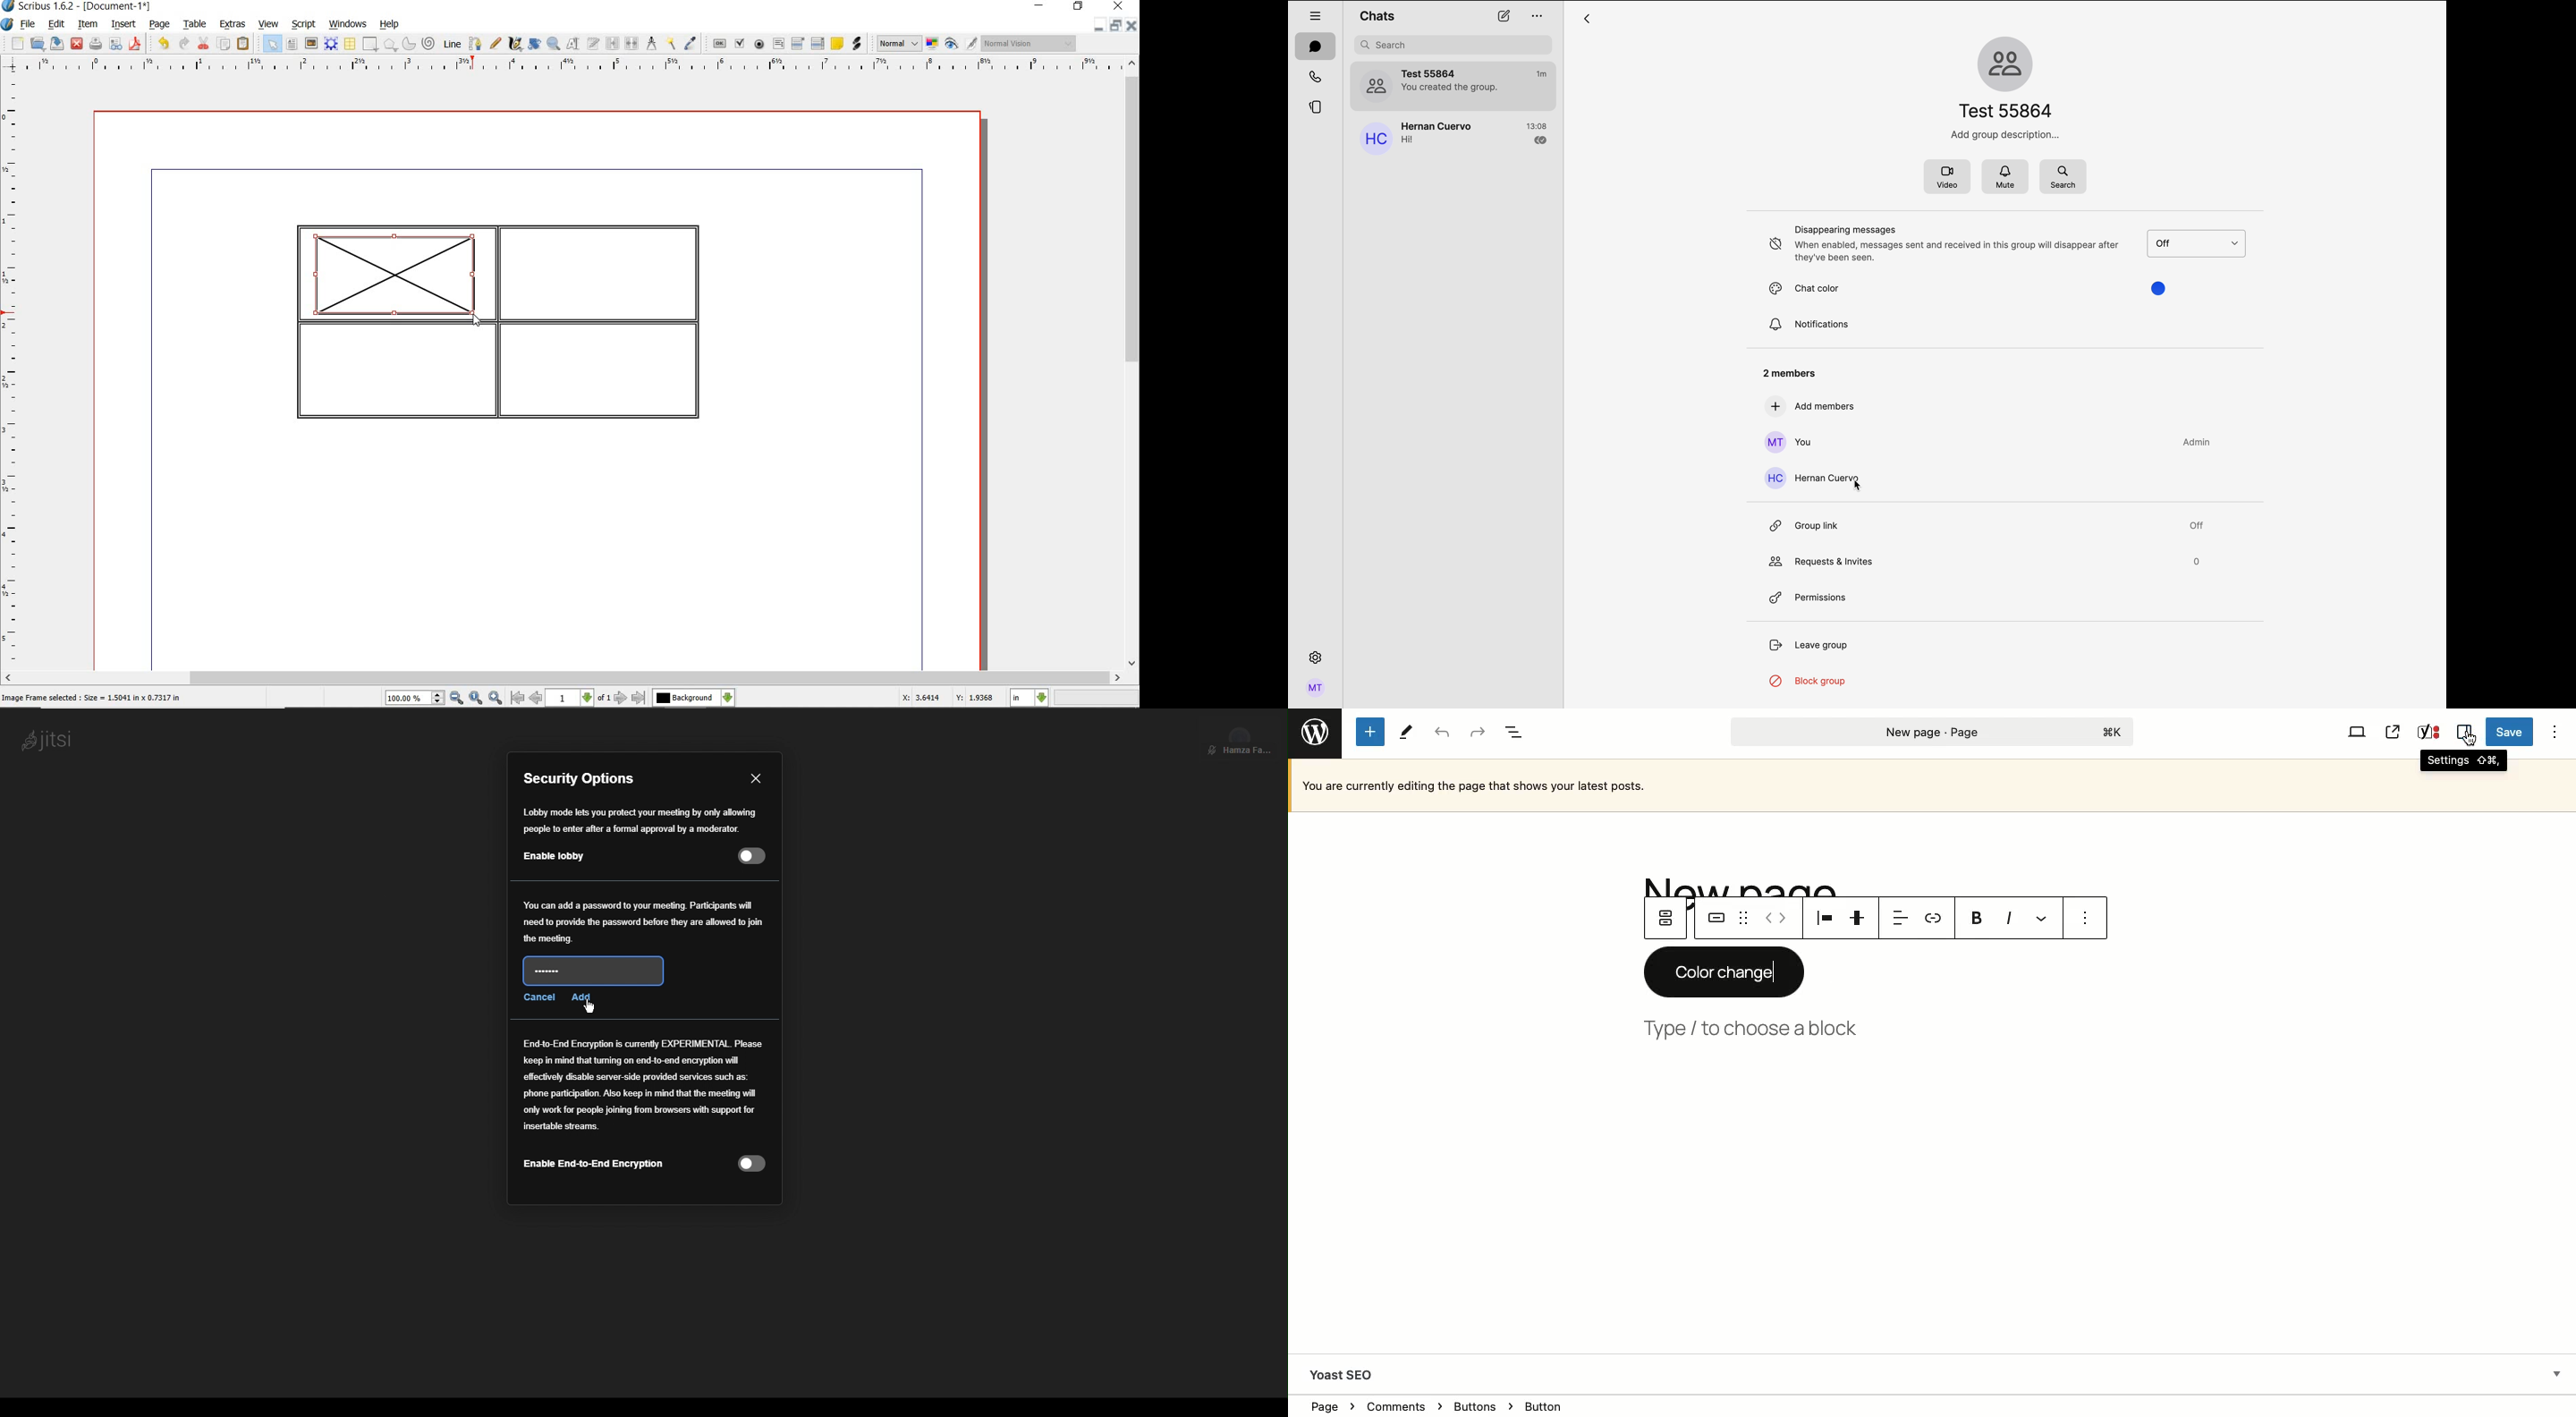 This screenshot has width=2576, height=1428. I want to click on Bold, so click(1977, 919).